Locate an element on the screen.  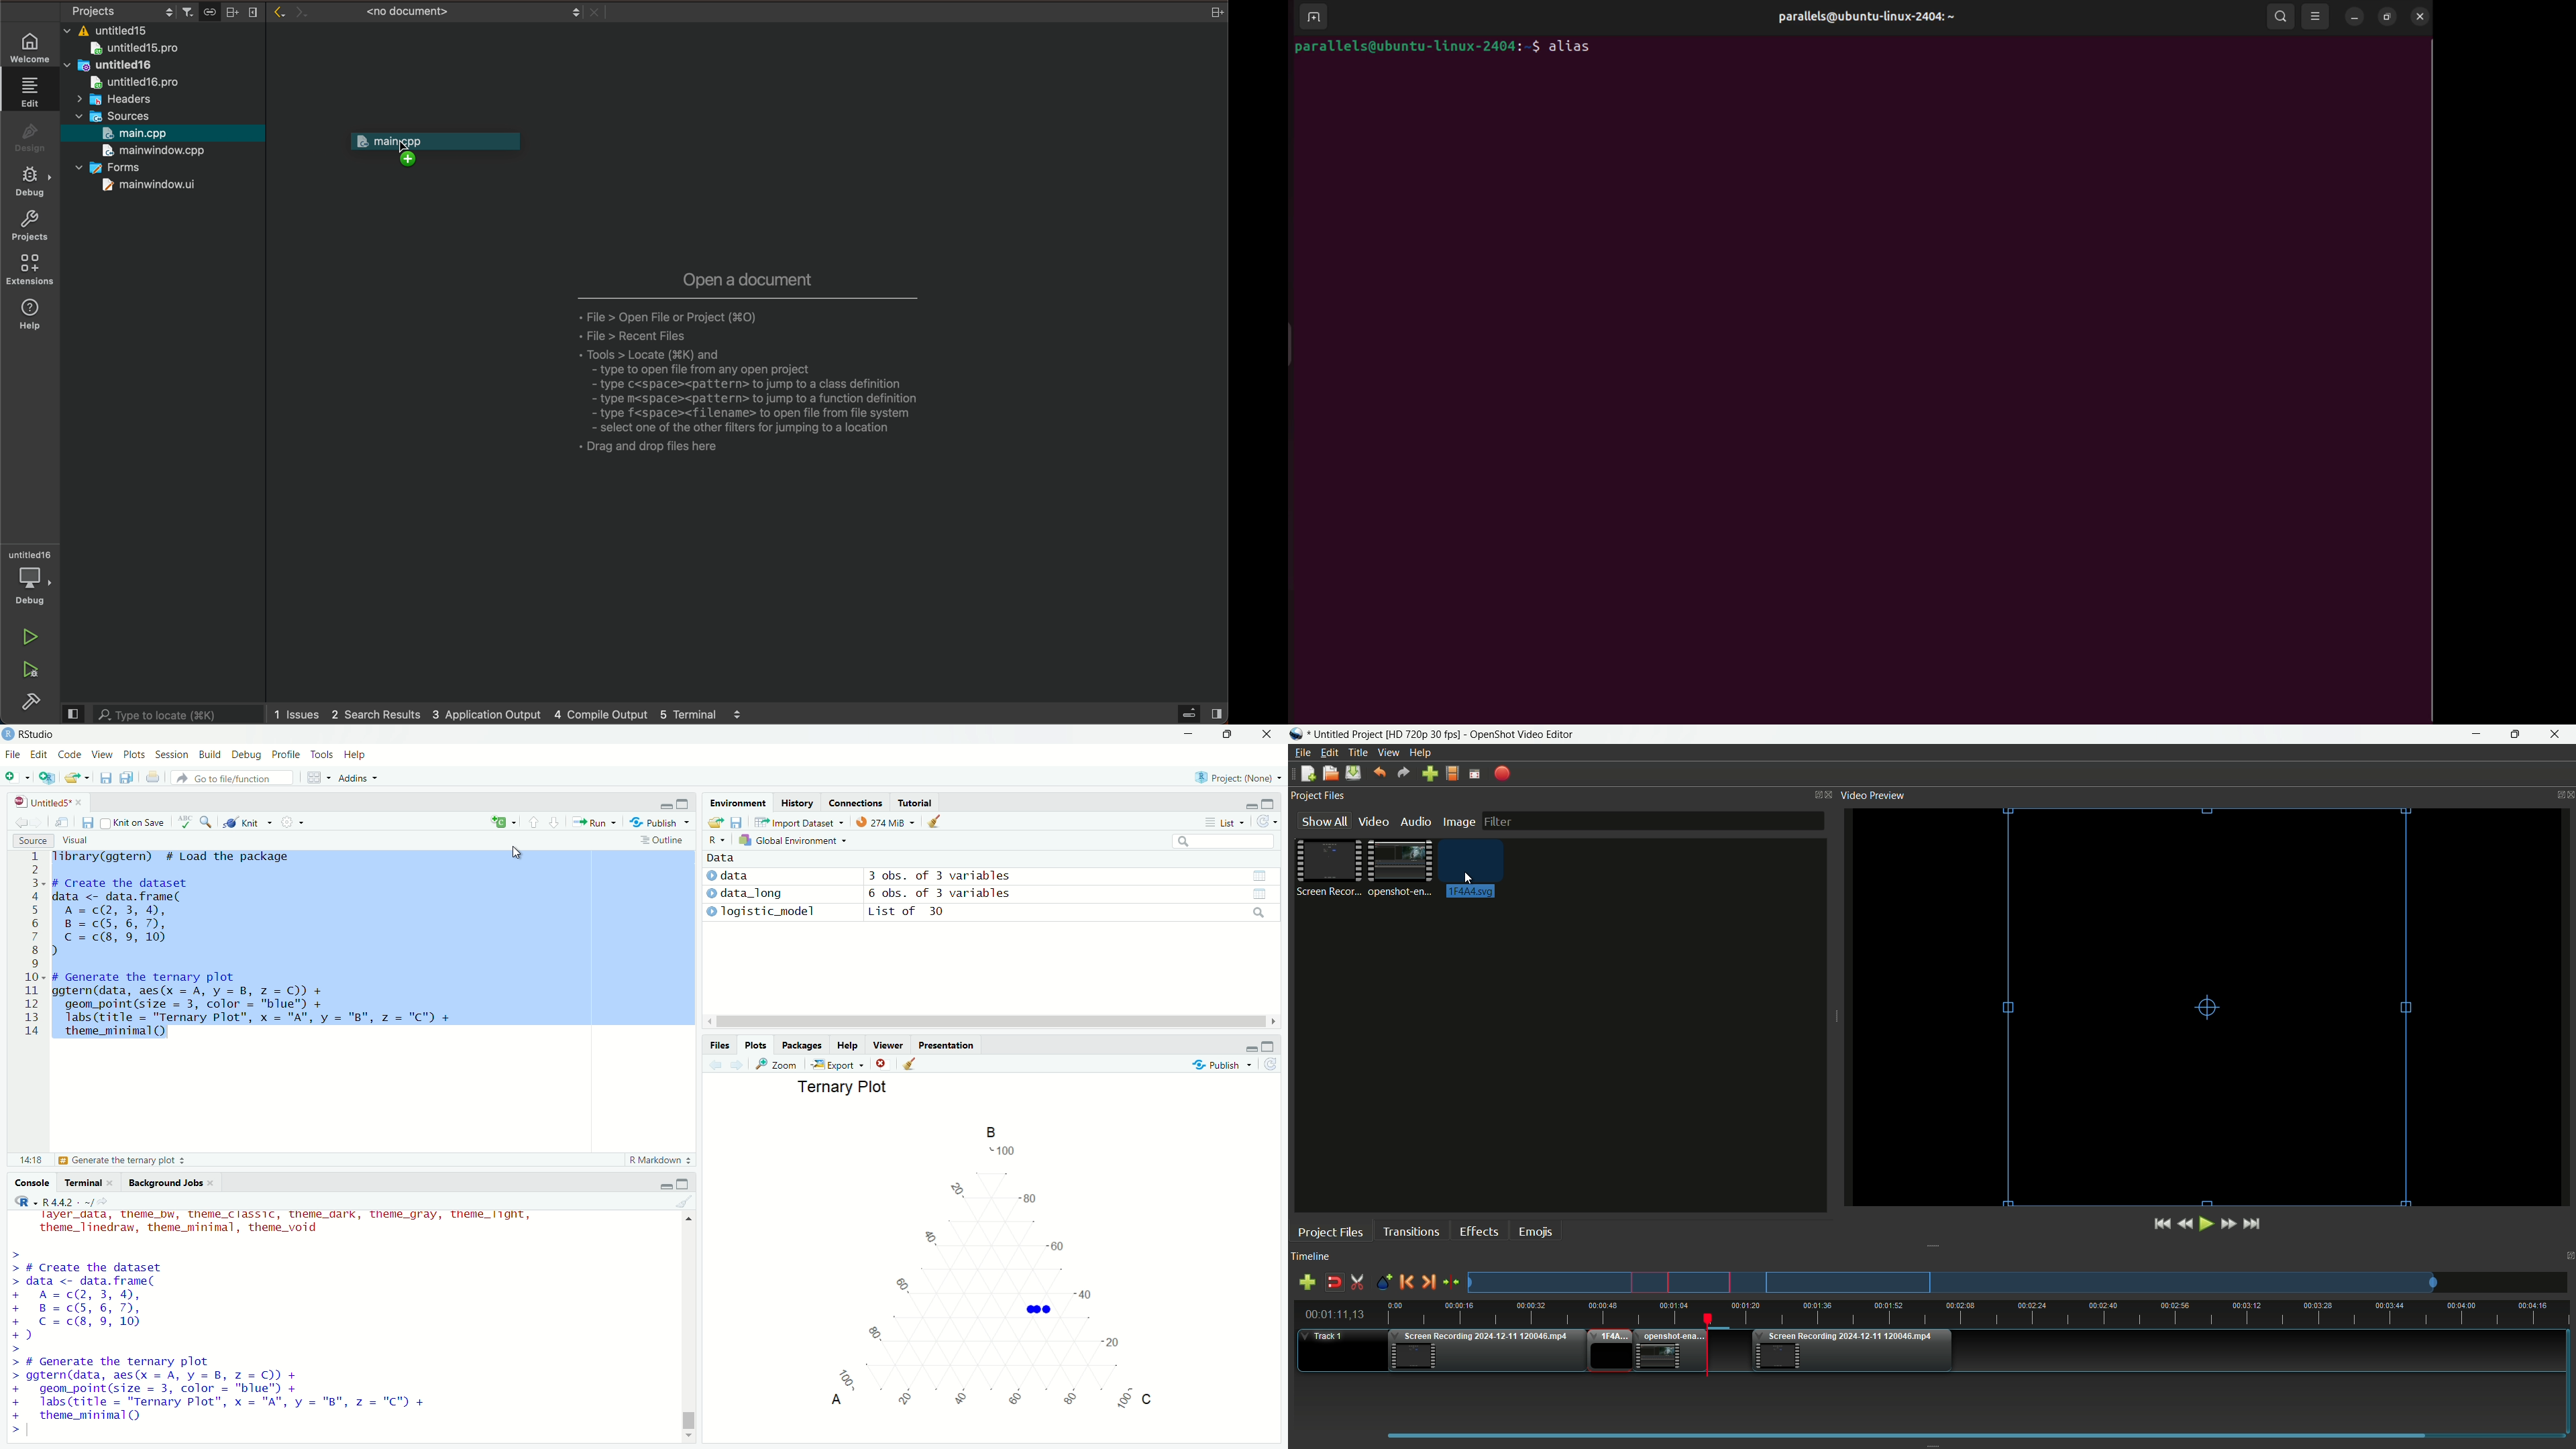
Background Jobs is located at coordinates (166, 1183).